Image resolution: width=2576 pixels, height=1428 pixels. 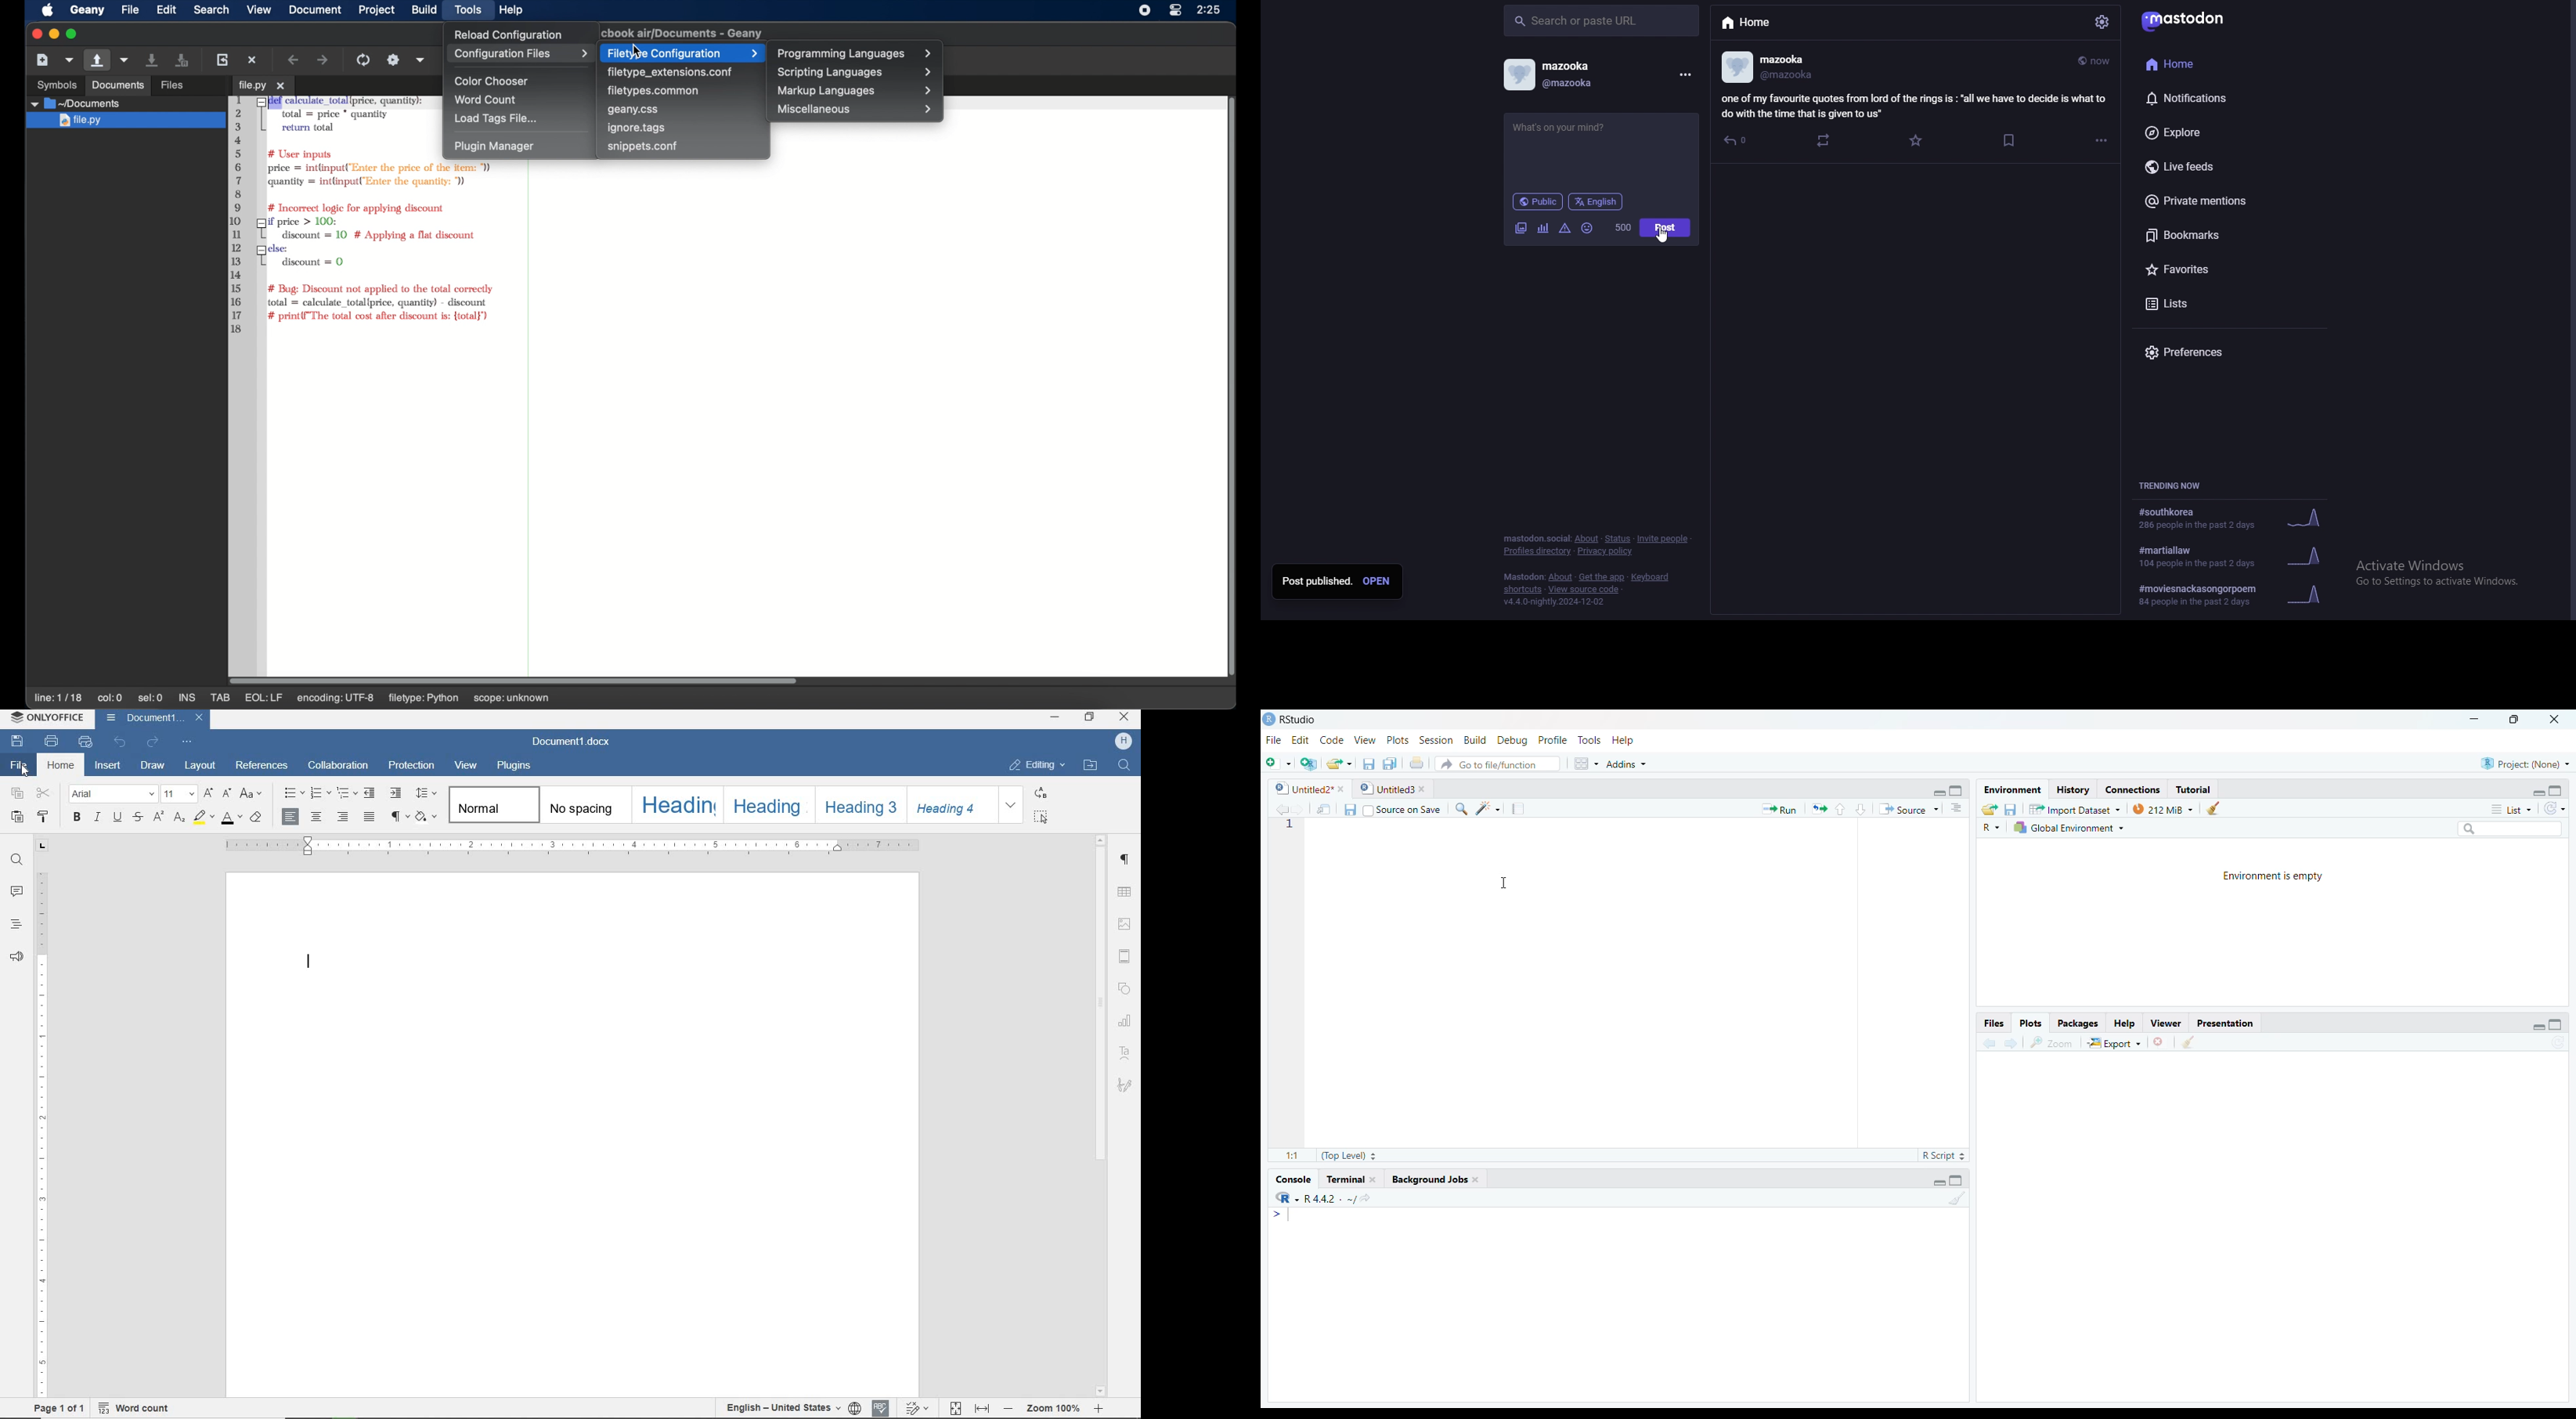 I want to click on new file, so click(x=1277, y=762).